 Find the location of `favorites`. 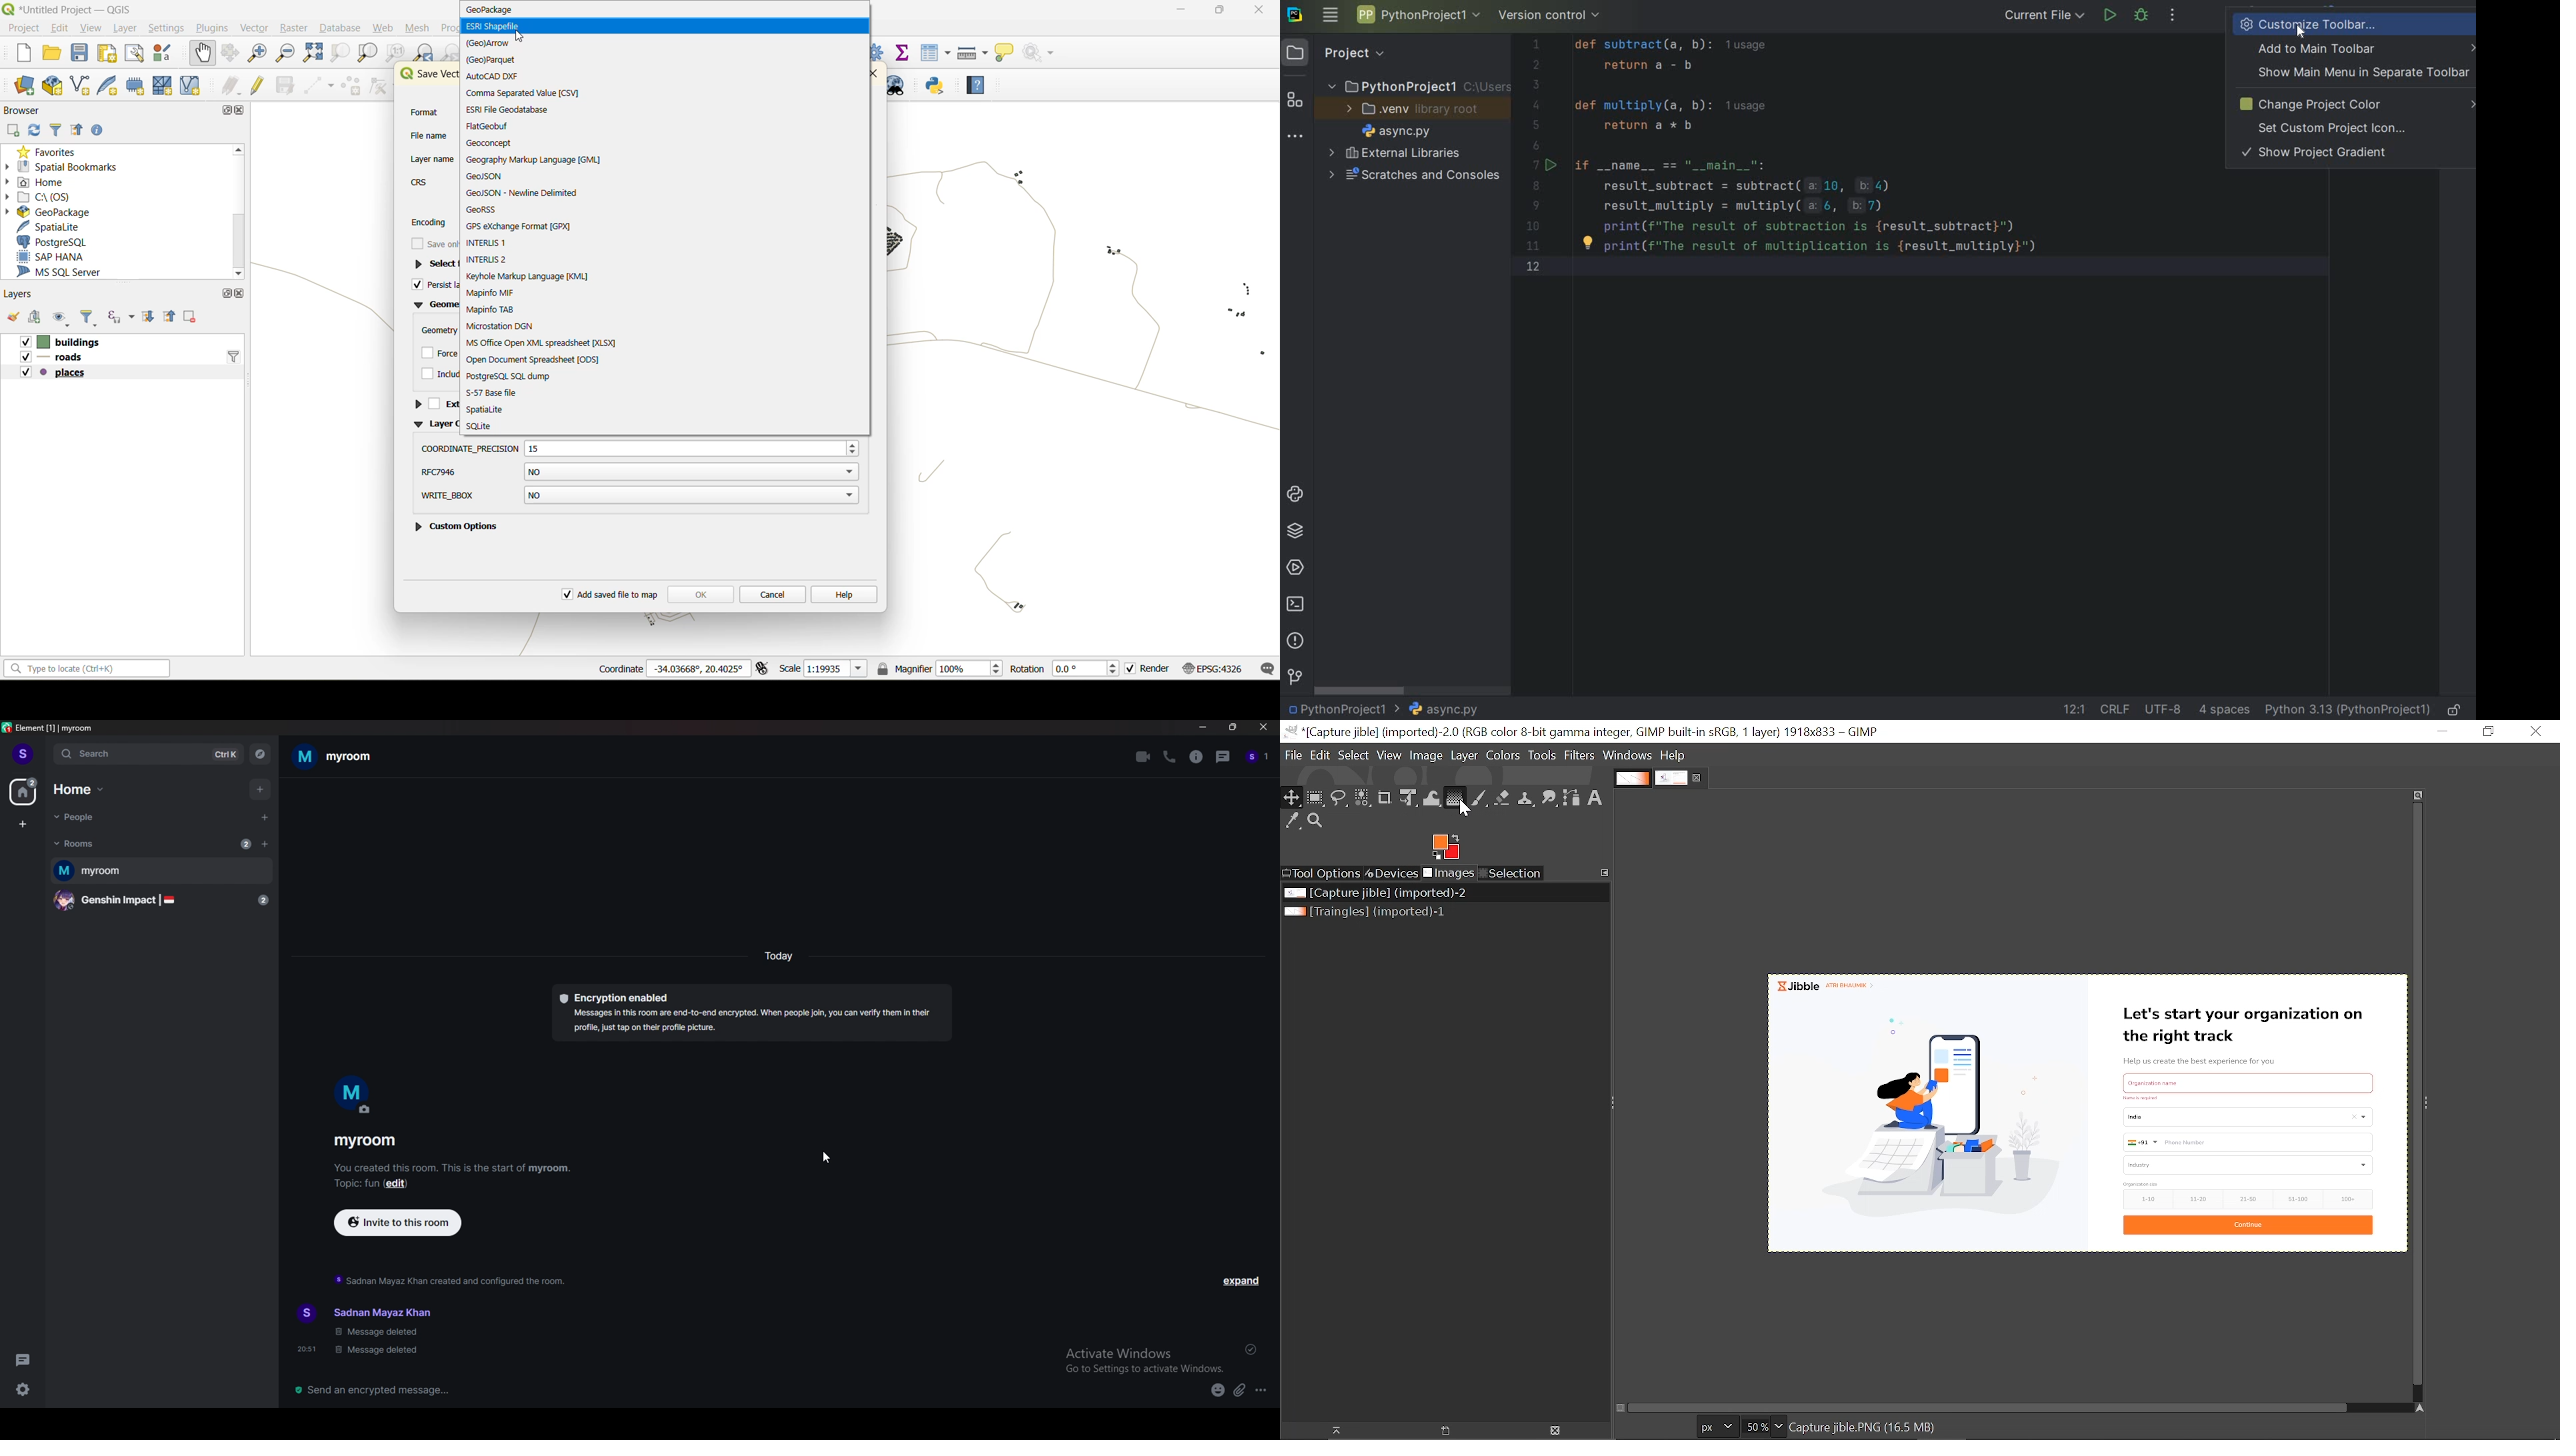

favorites is located at coordinates (52, 152).